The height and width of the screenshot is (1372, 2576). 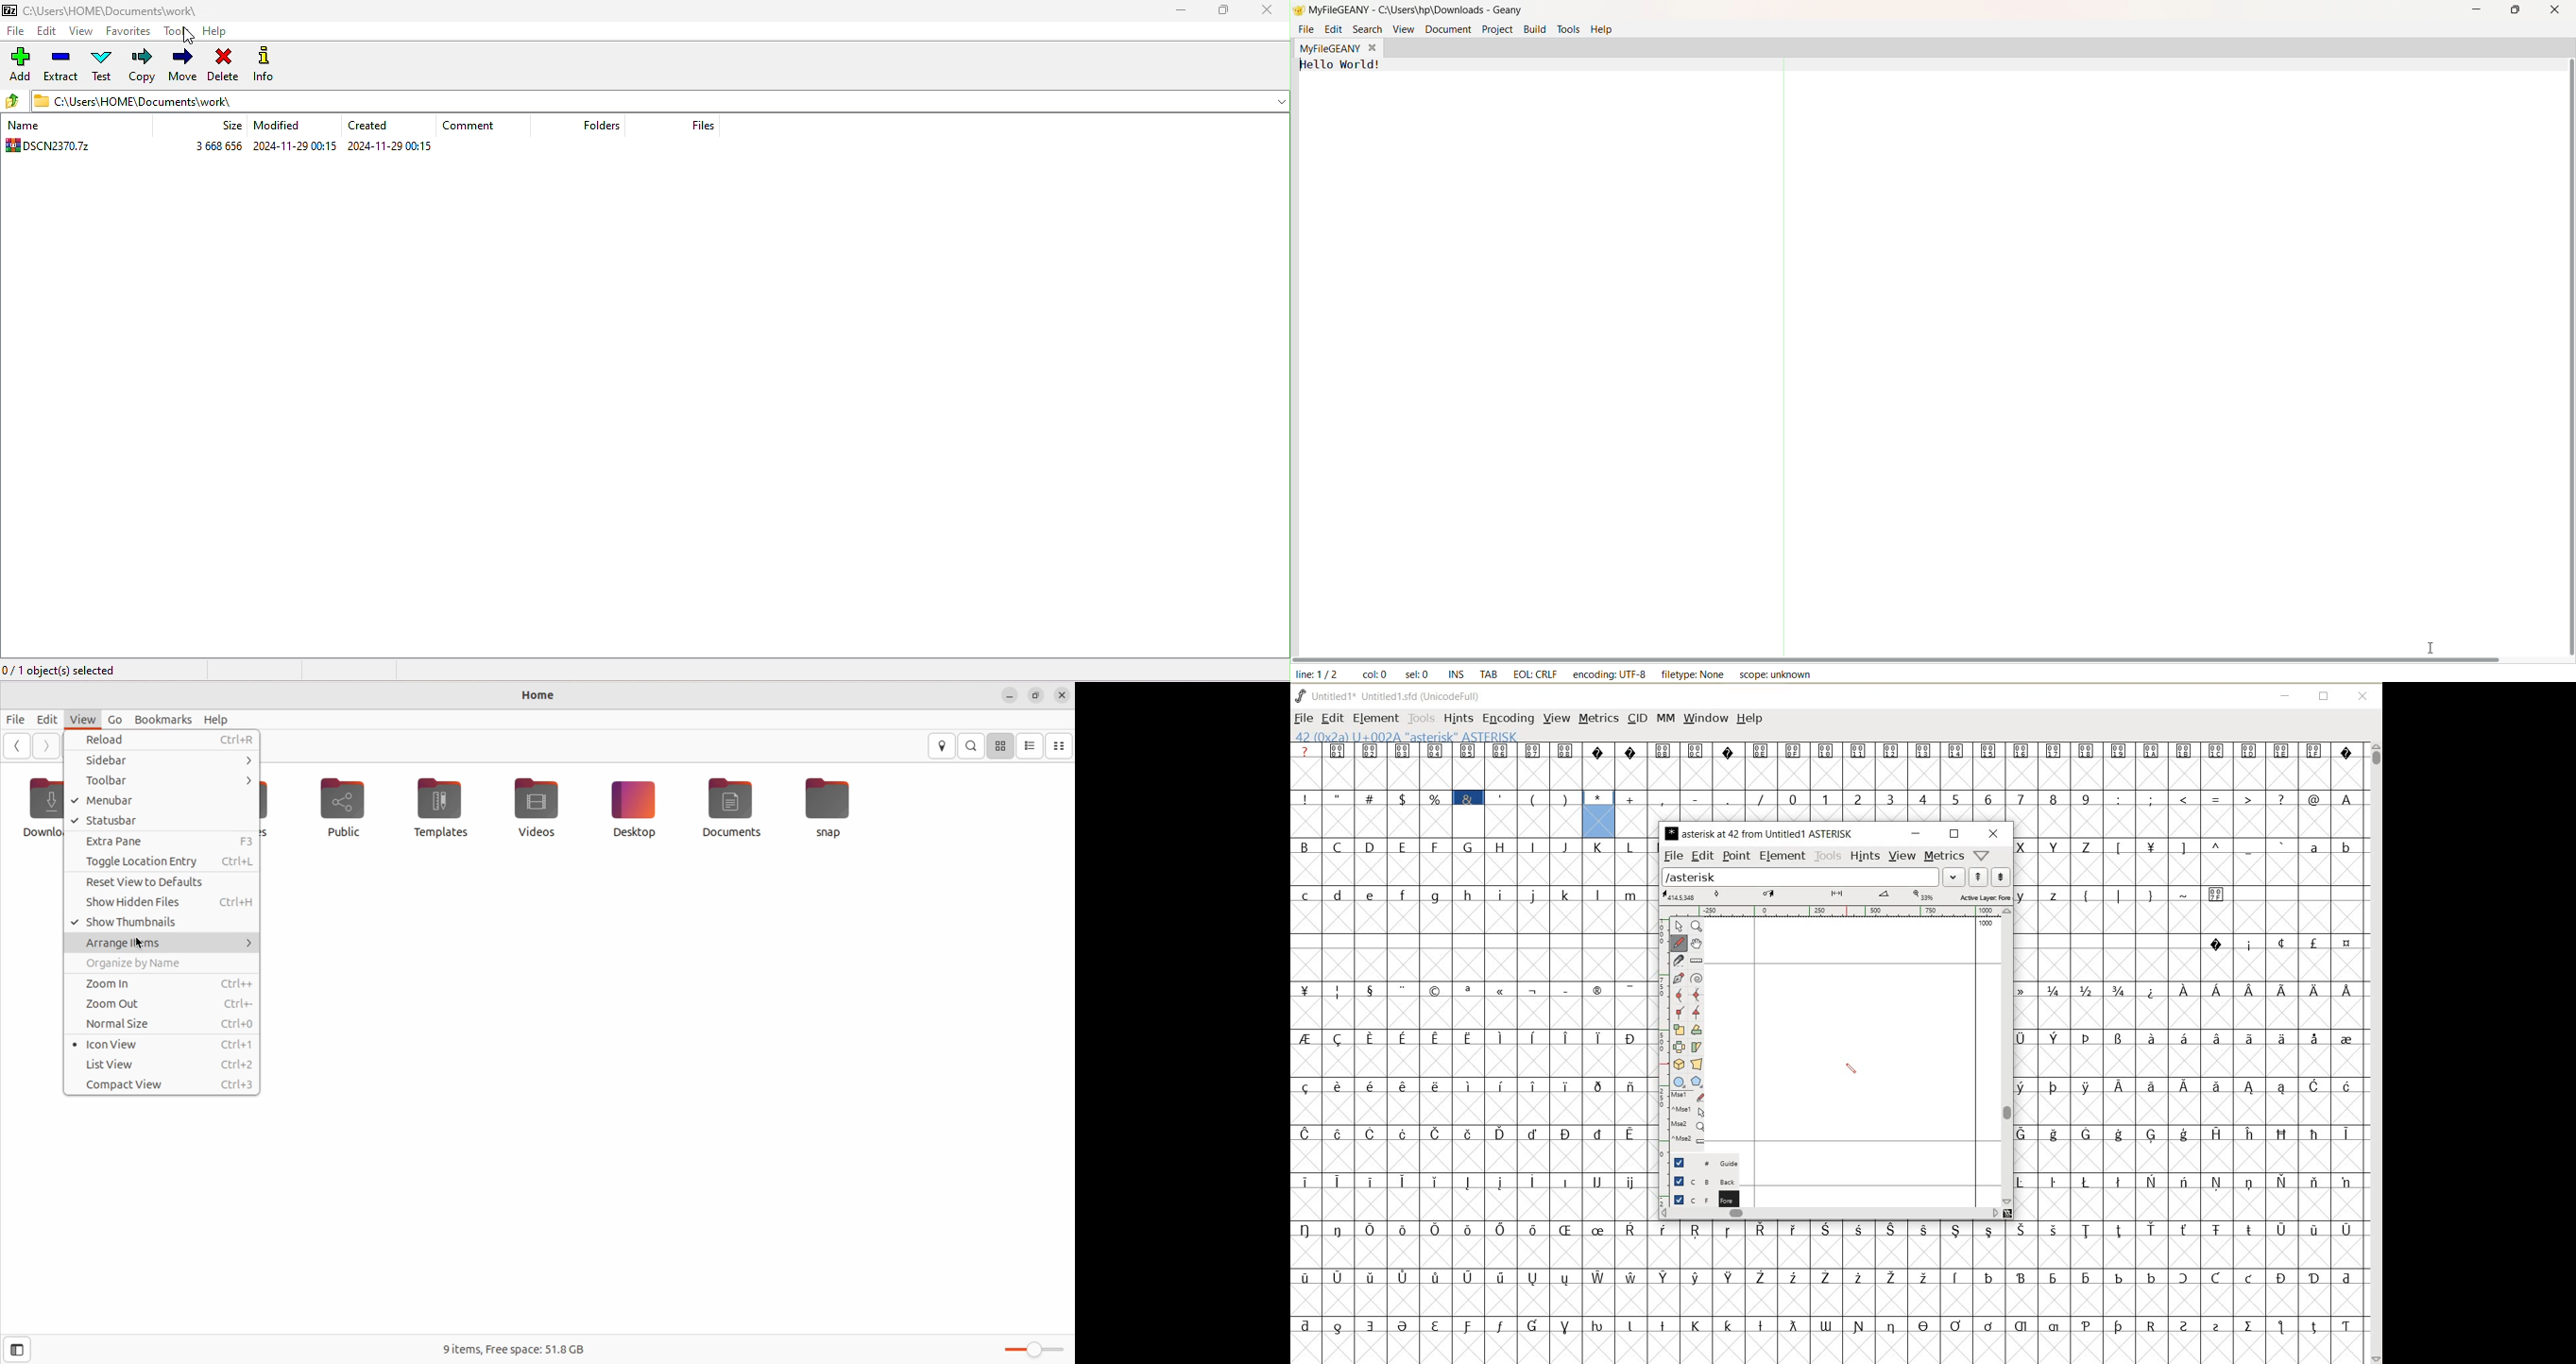 I want to click on RULER, so click(x=1831, y=911).